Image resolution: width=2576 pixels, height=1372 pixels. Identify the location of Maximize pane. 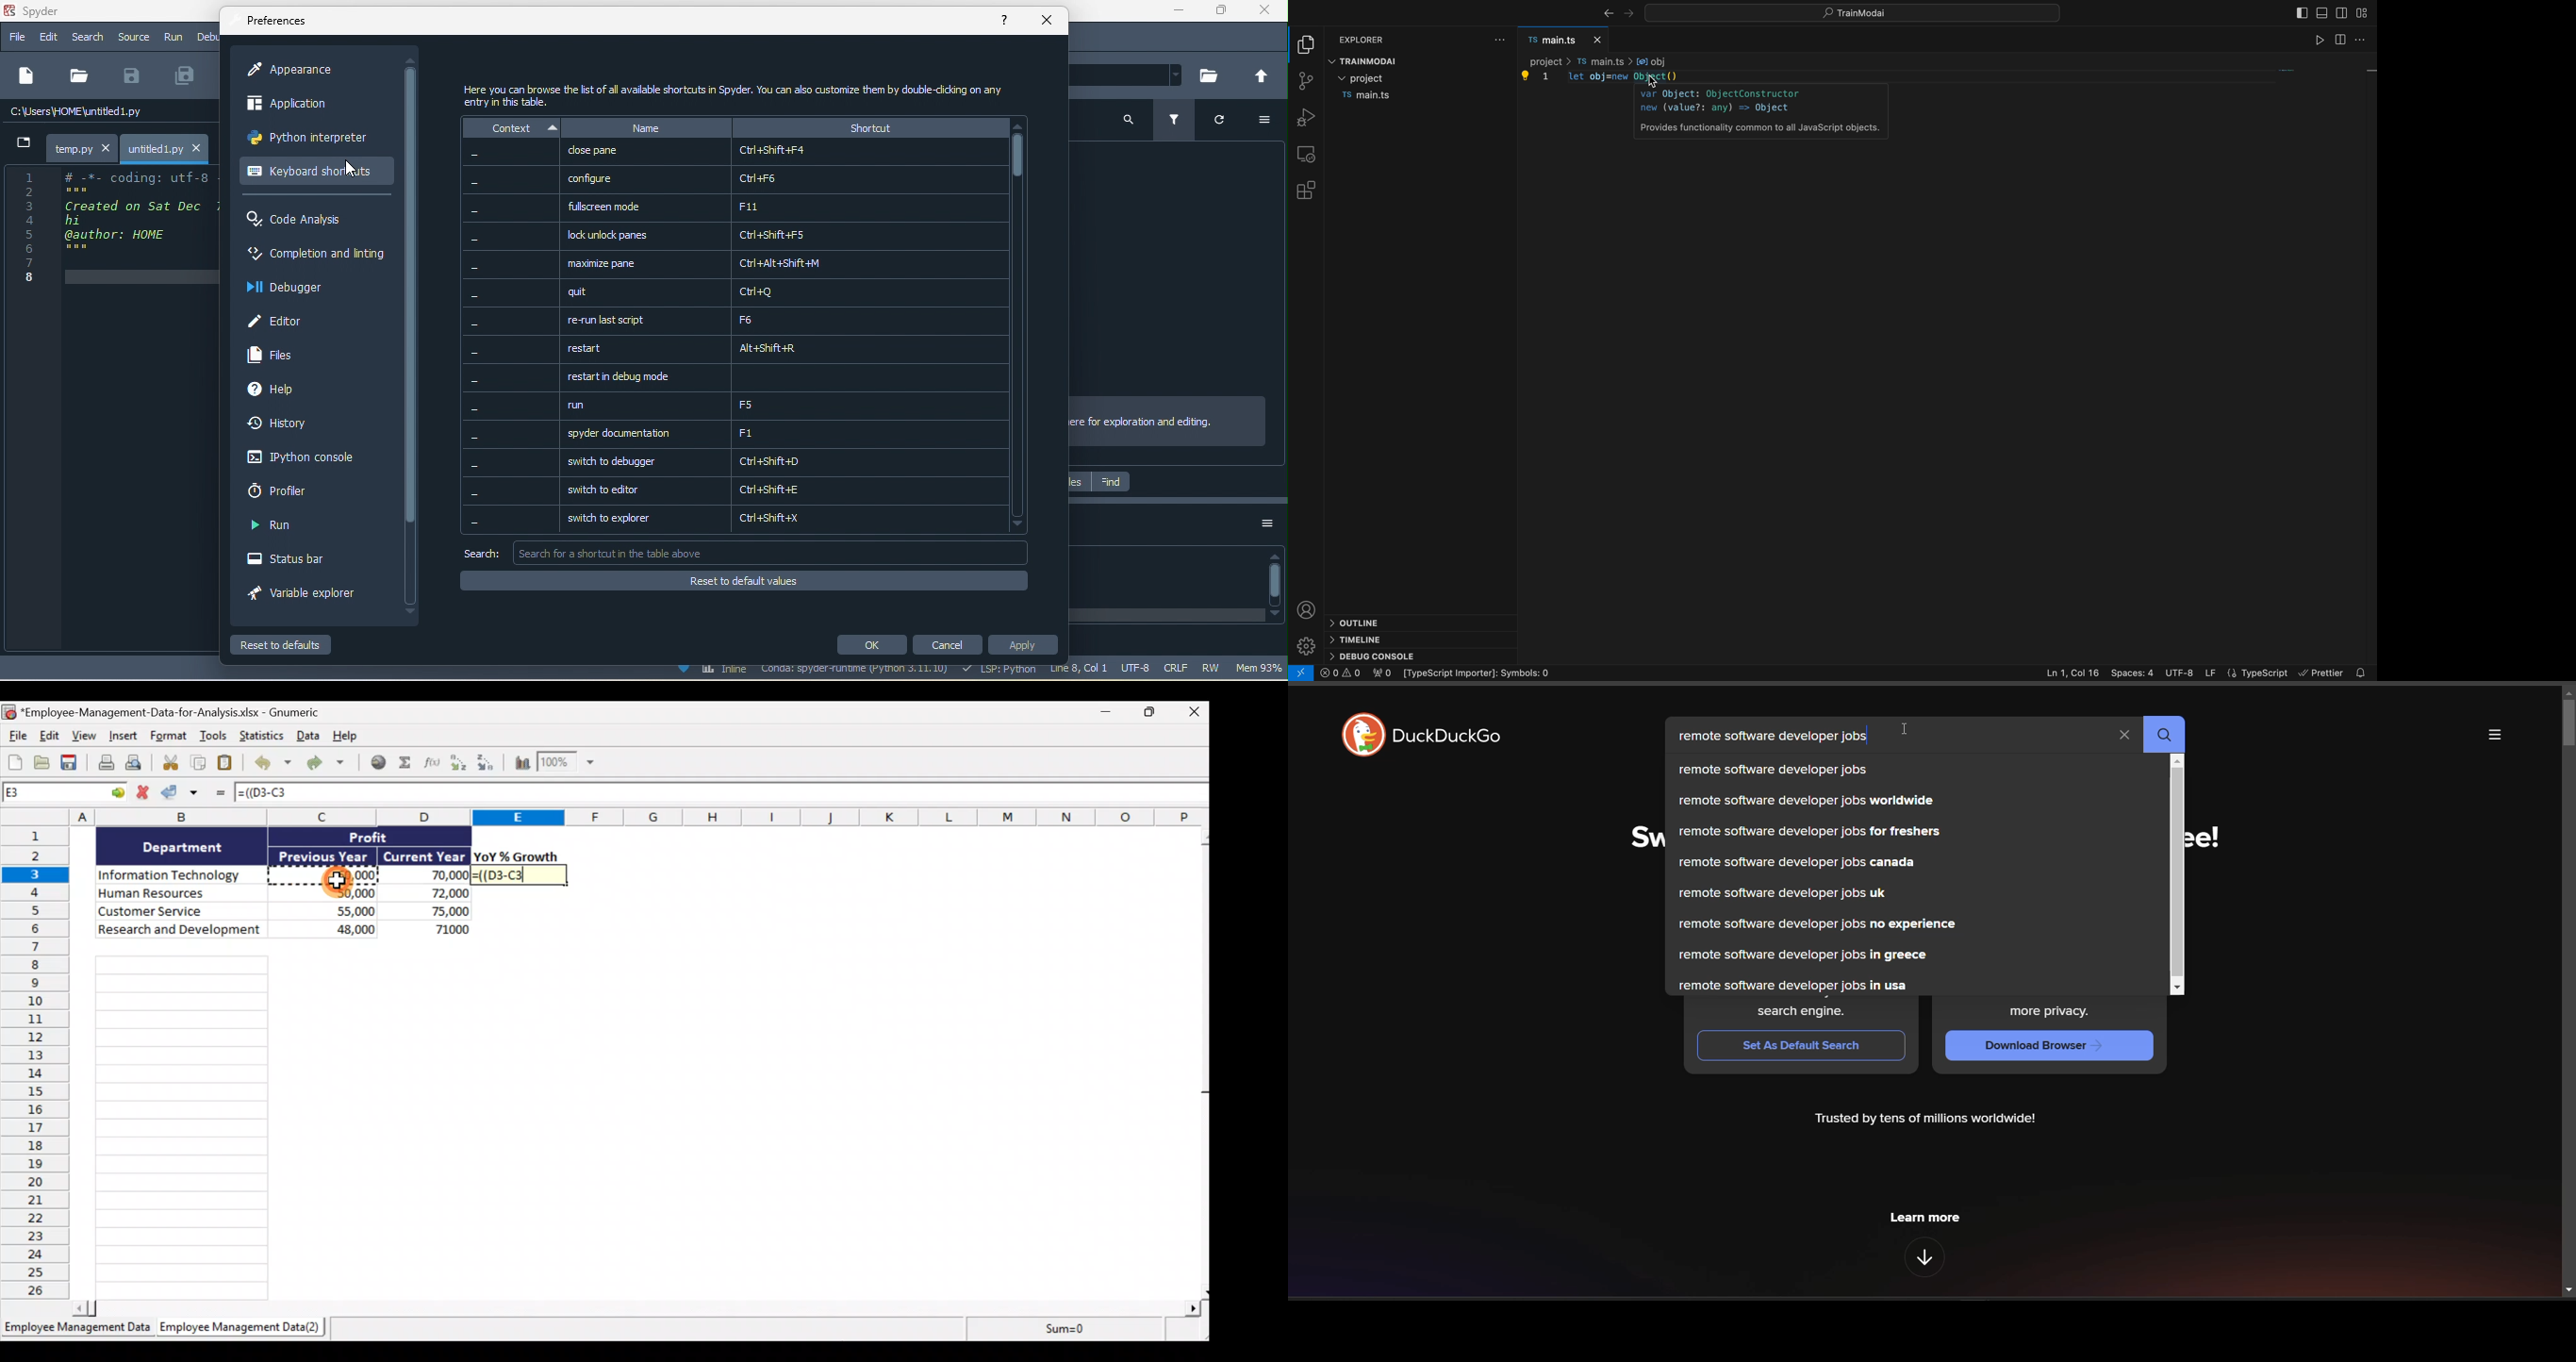
(784, 264).